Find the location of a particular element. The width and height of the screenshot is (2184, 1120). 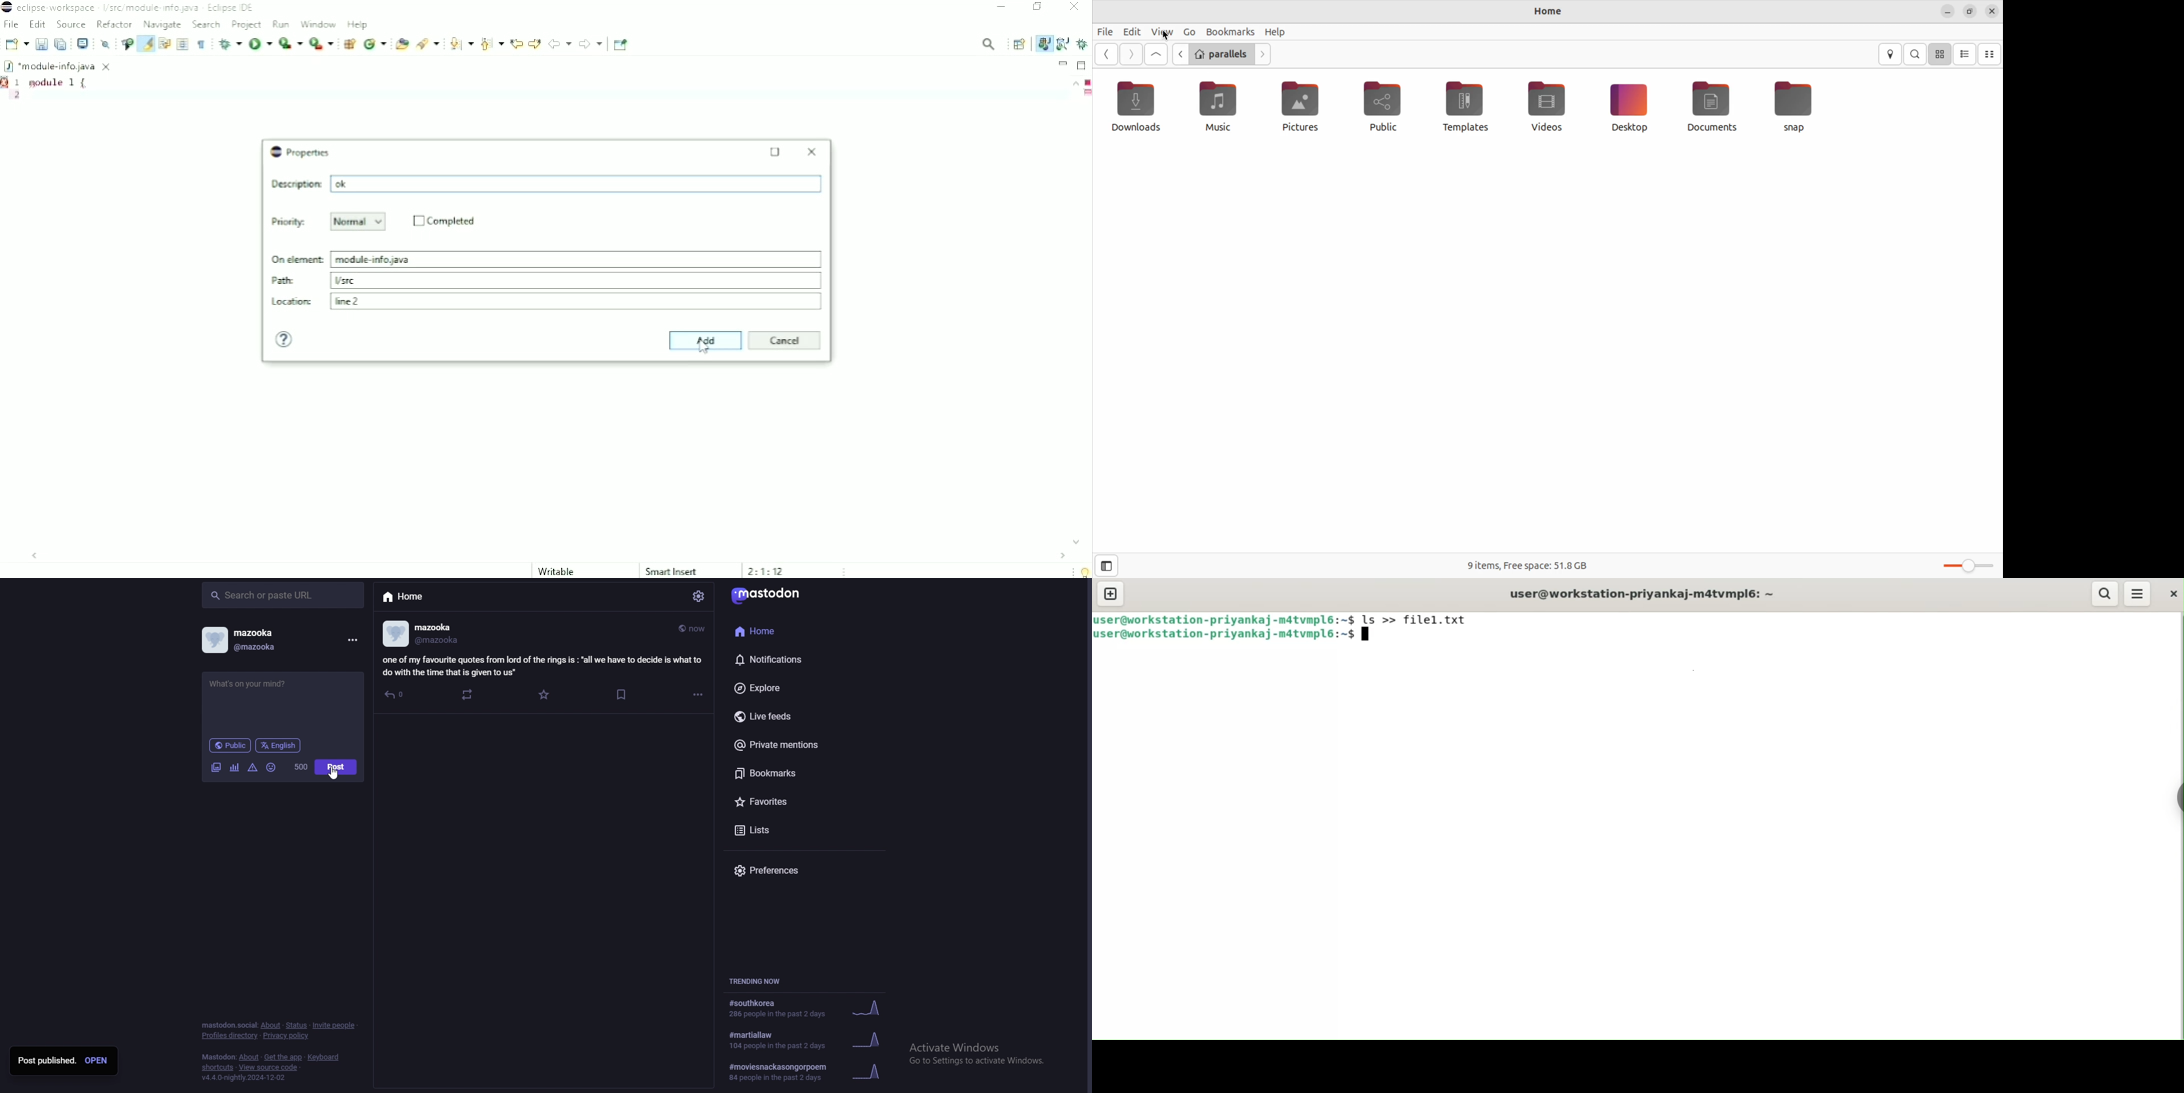

bookmark is located at coordinates (621, 694).